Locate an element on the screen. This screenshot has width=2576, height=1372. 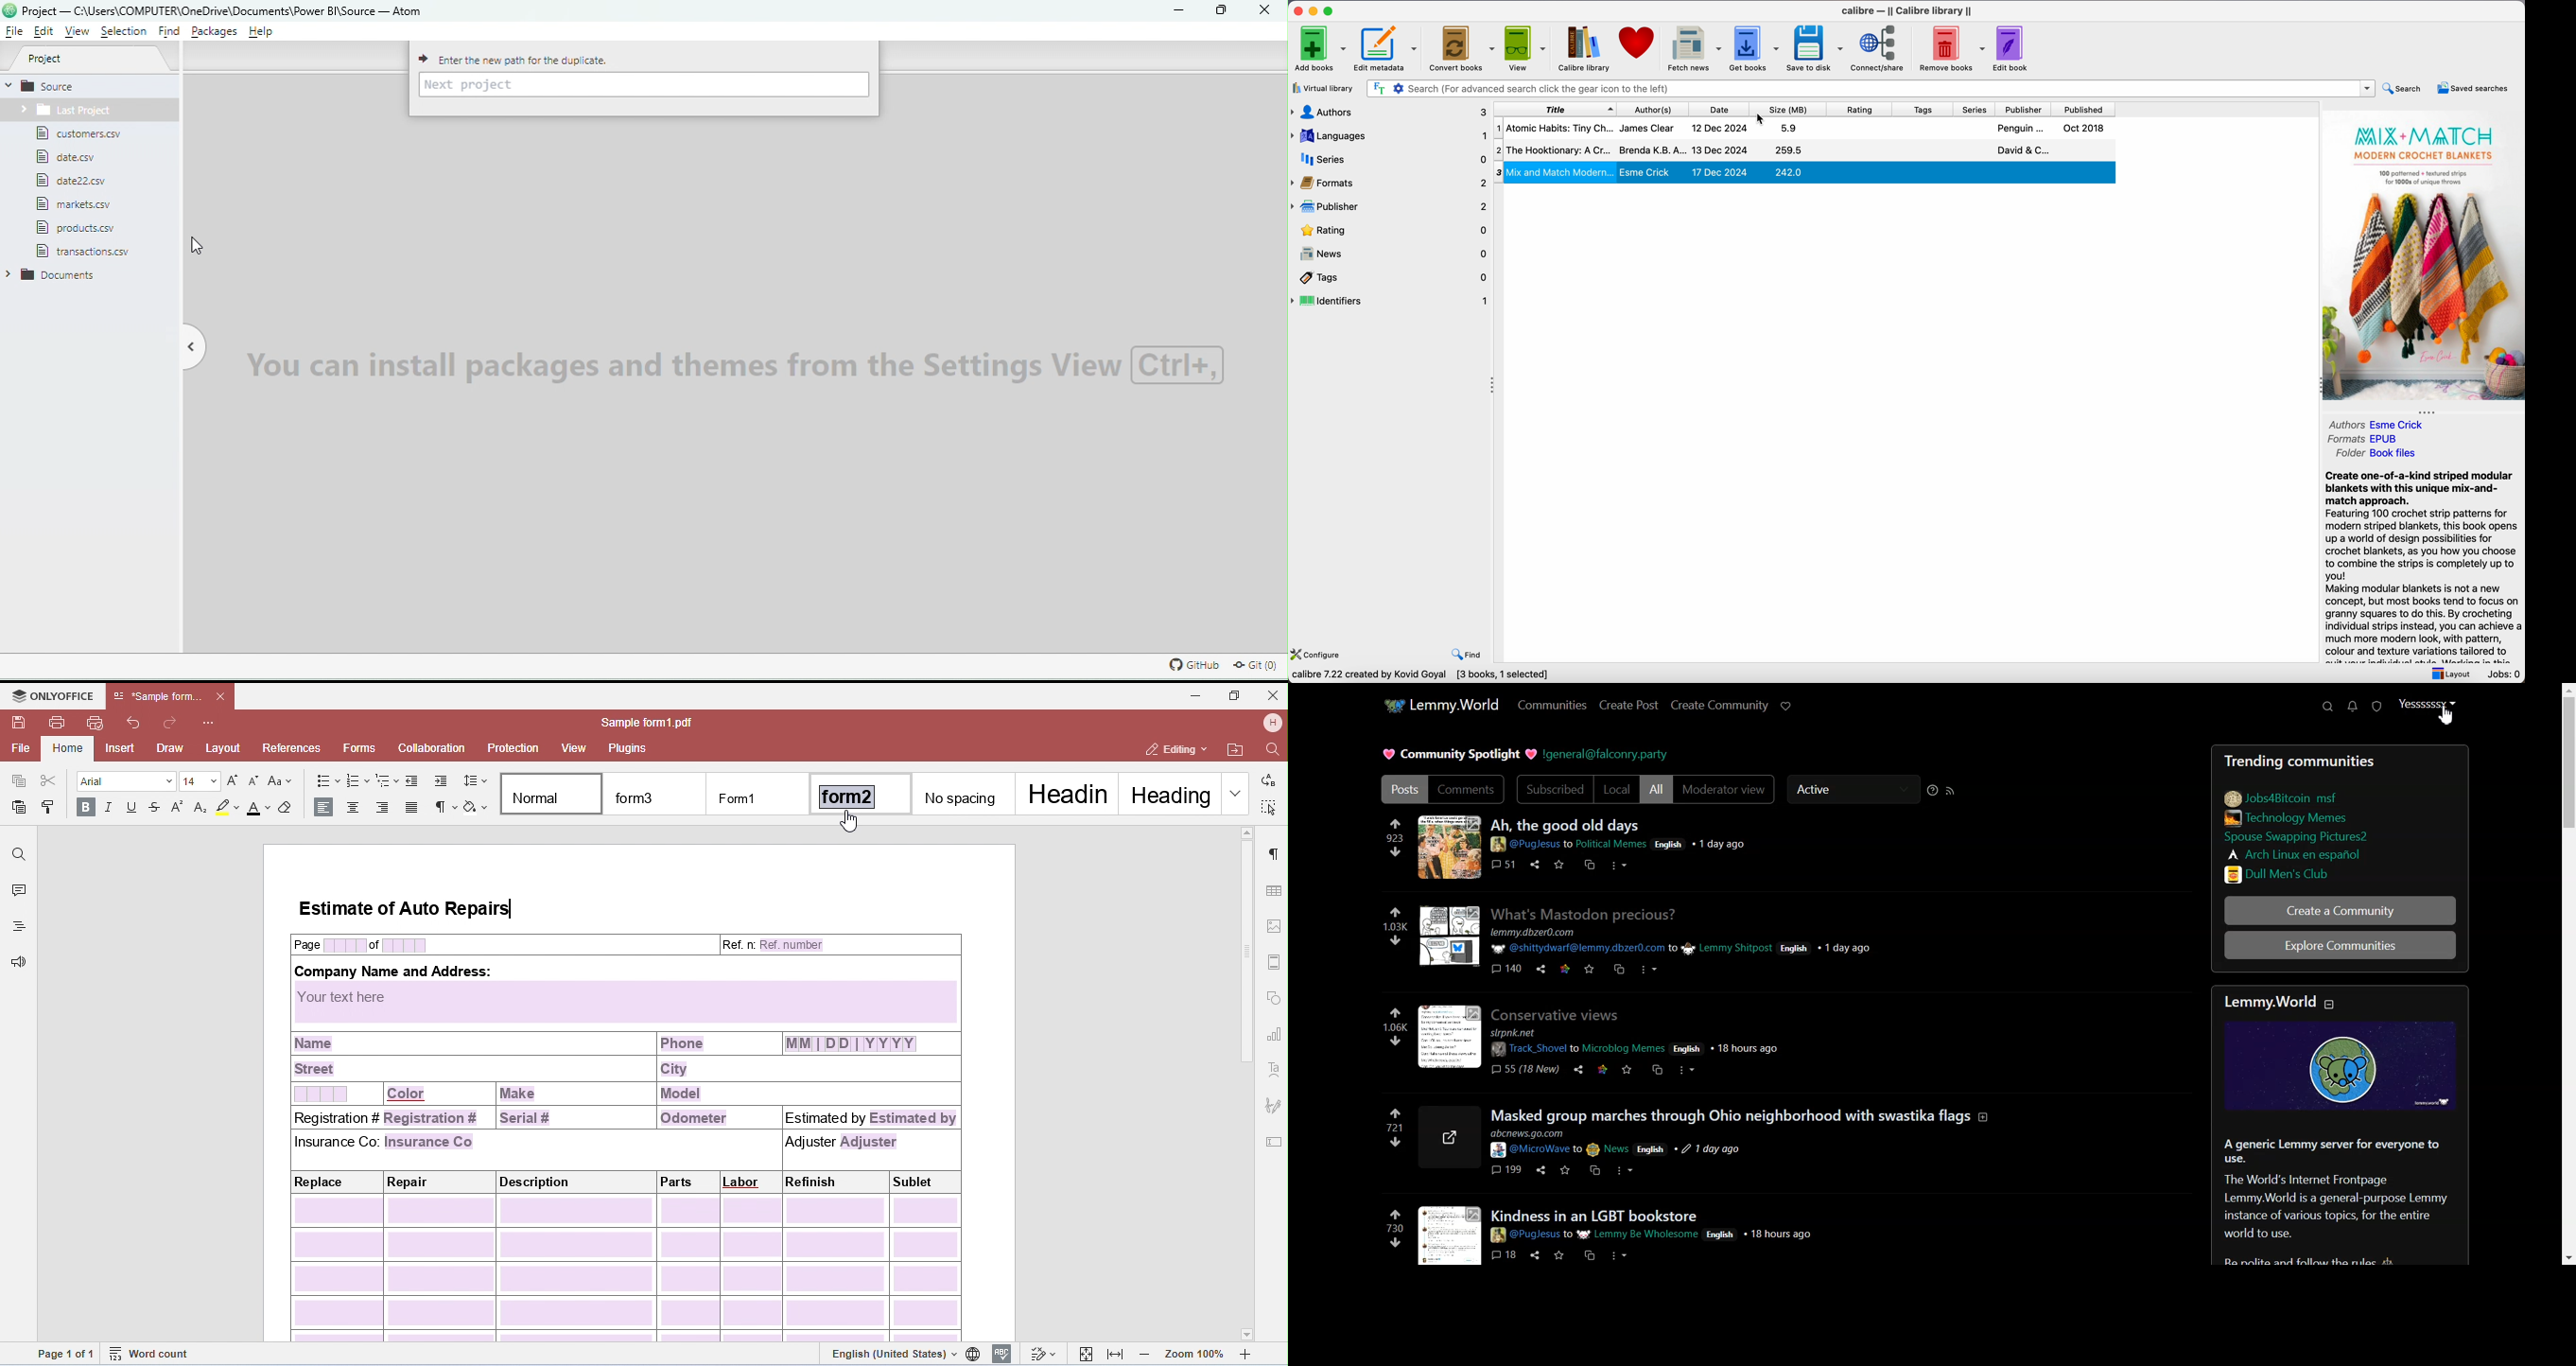
more is located at coordinates (1616, 865).